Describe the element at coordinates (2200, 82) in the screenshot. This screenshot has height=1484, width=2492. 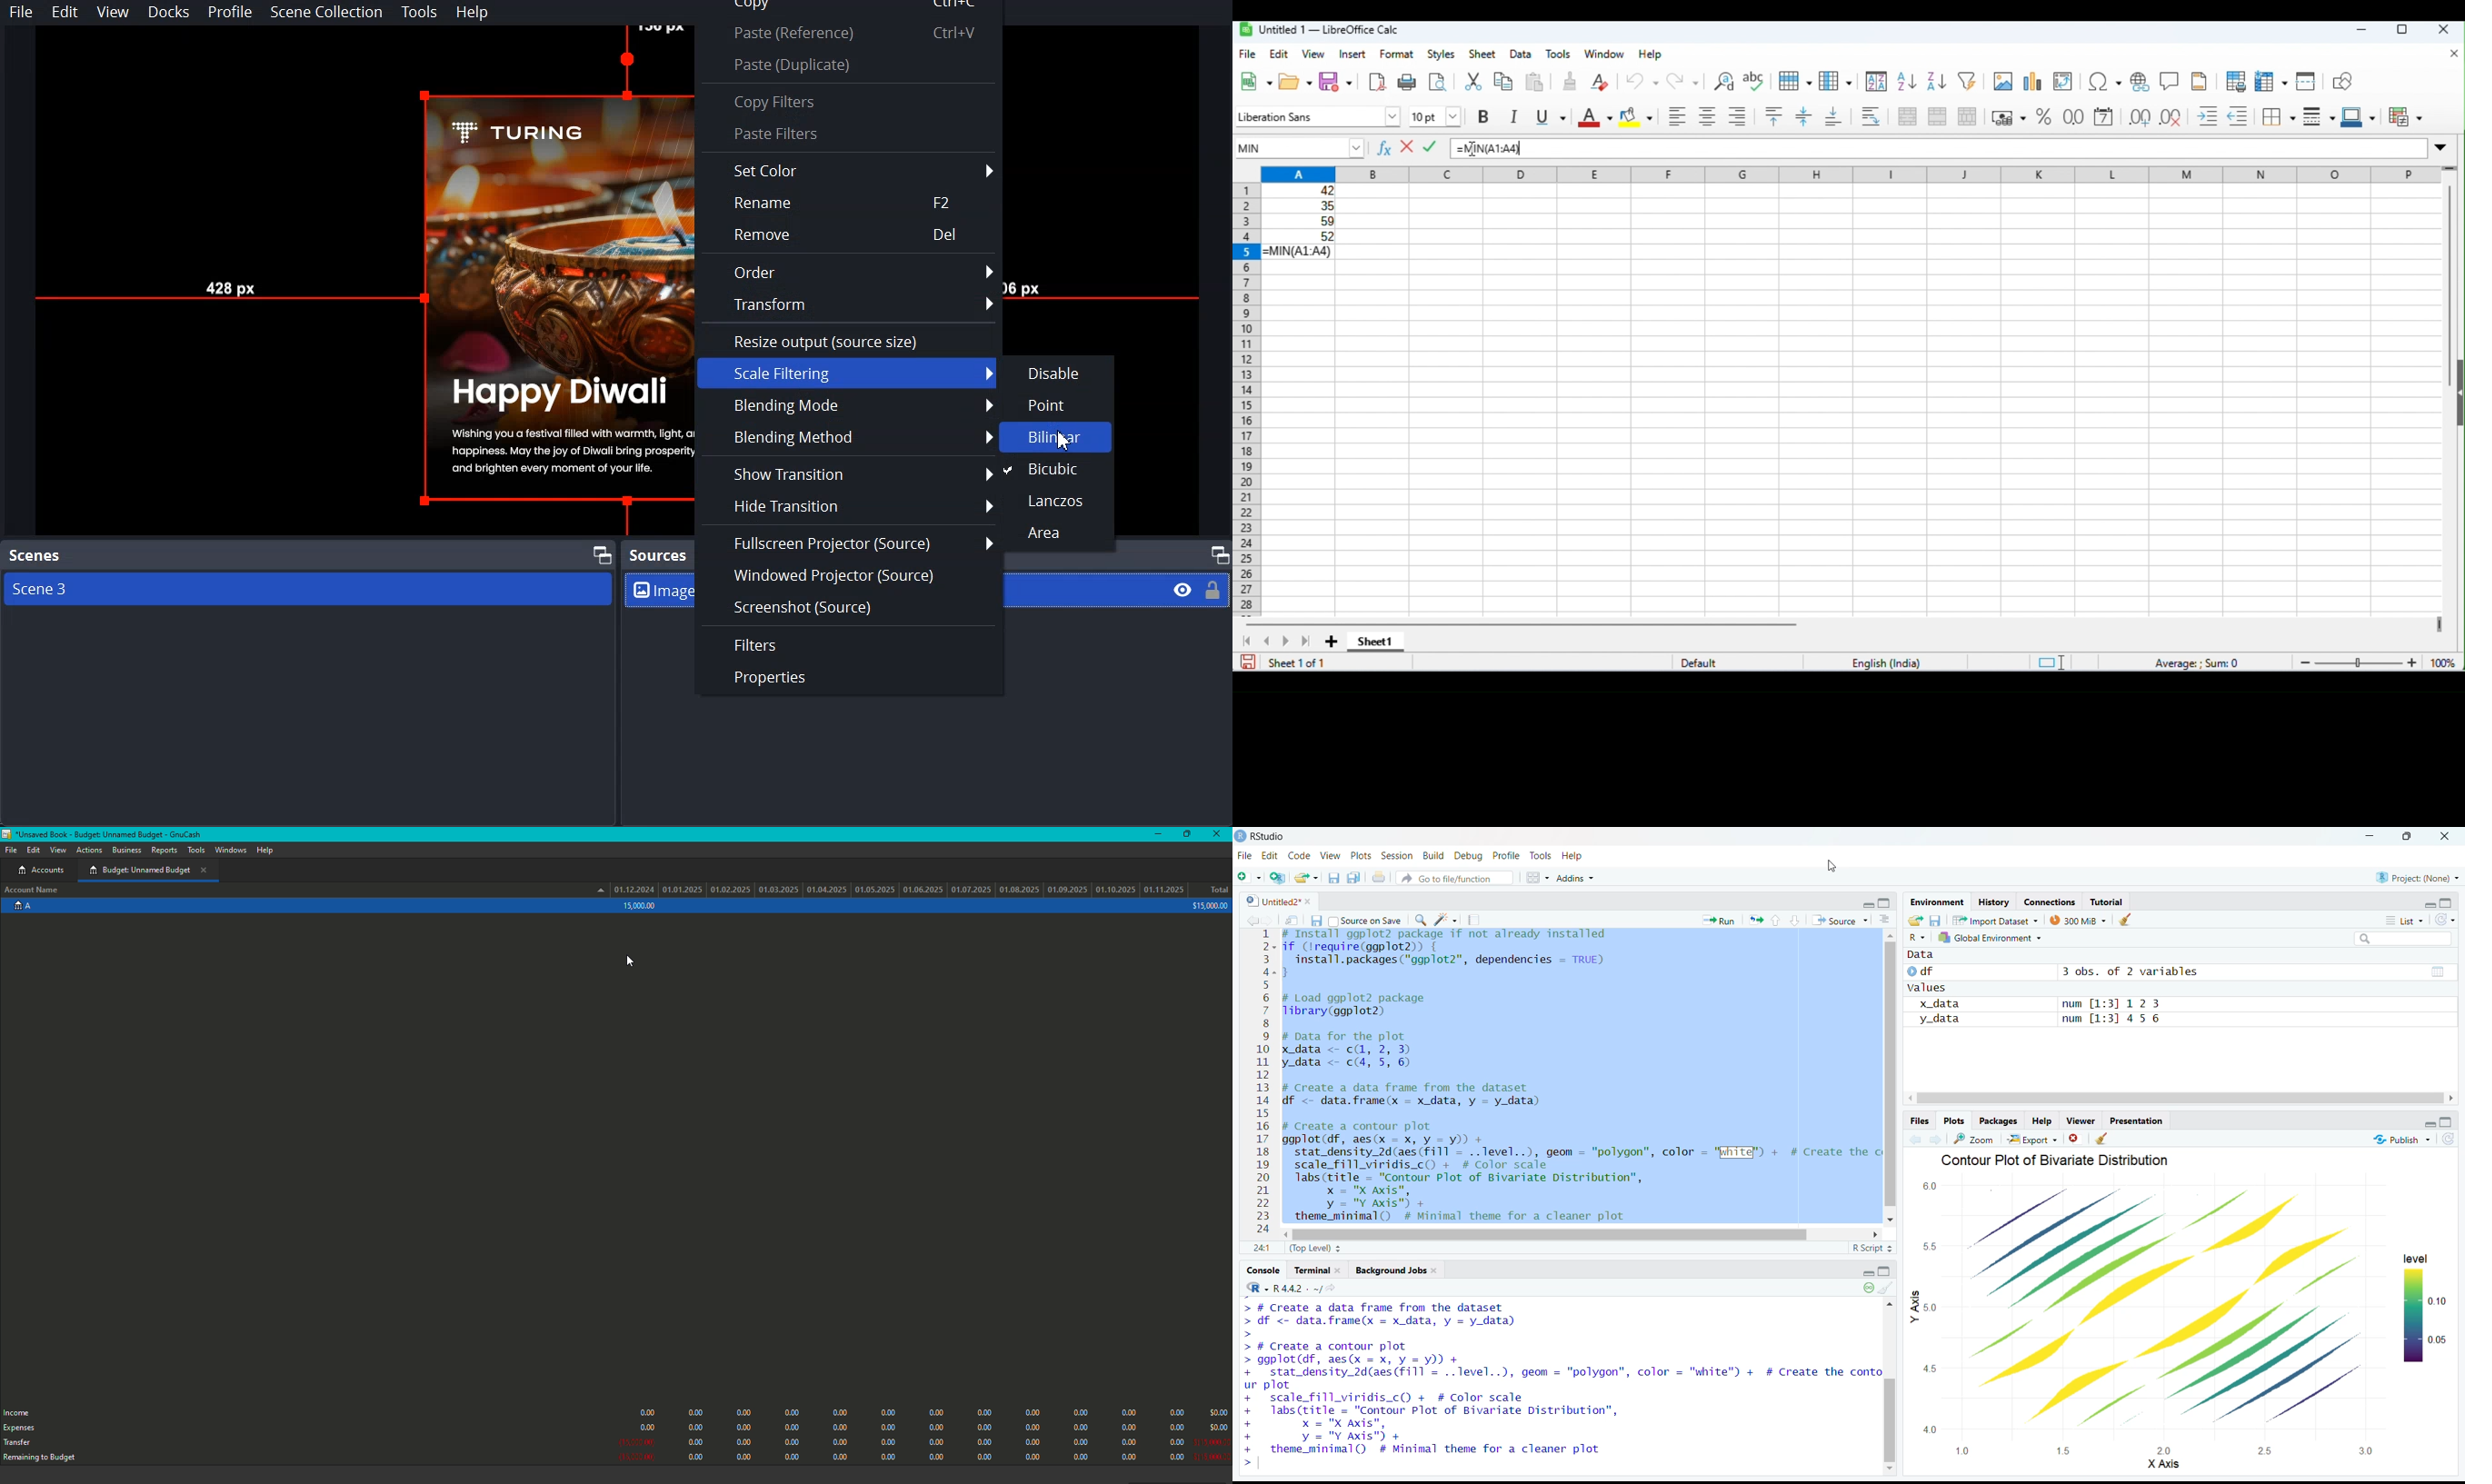
I see `insert header and footer` at that location.